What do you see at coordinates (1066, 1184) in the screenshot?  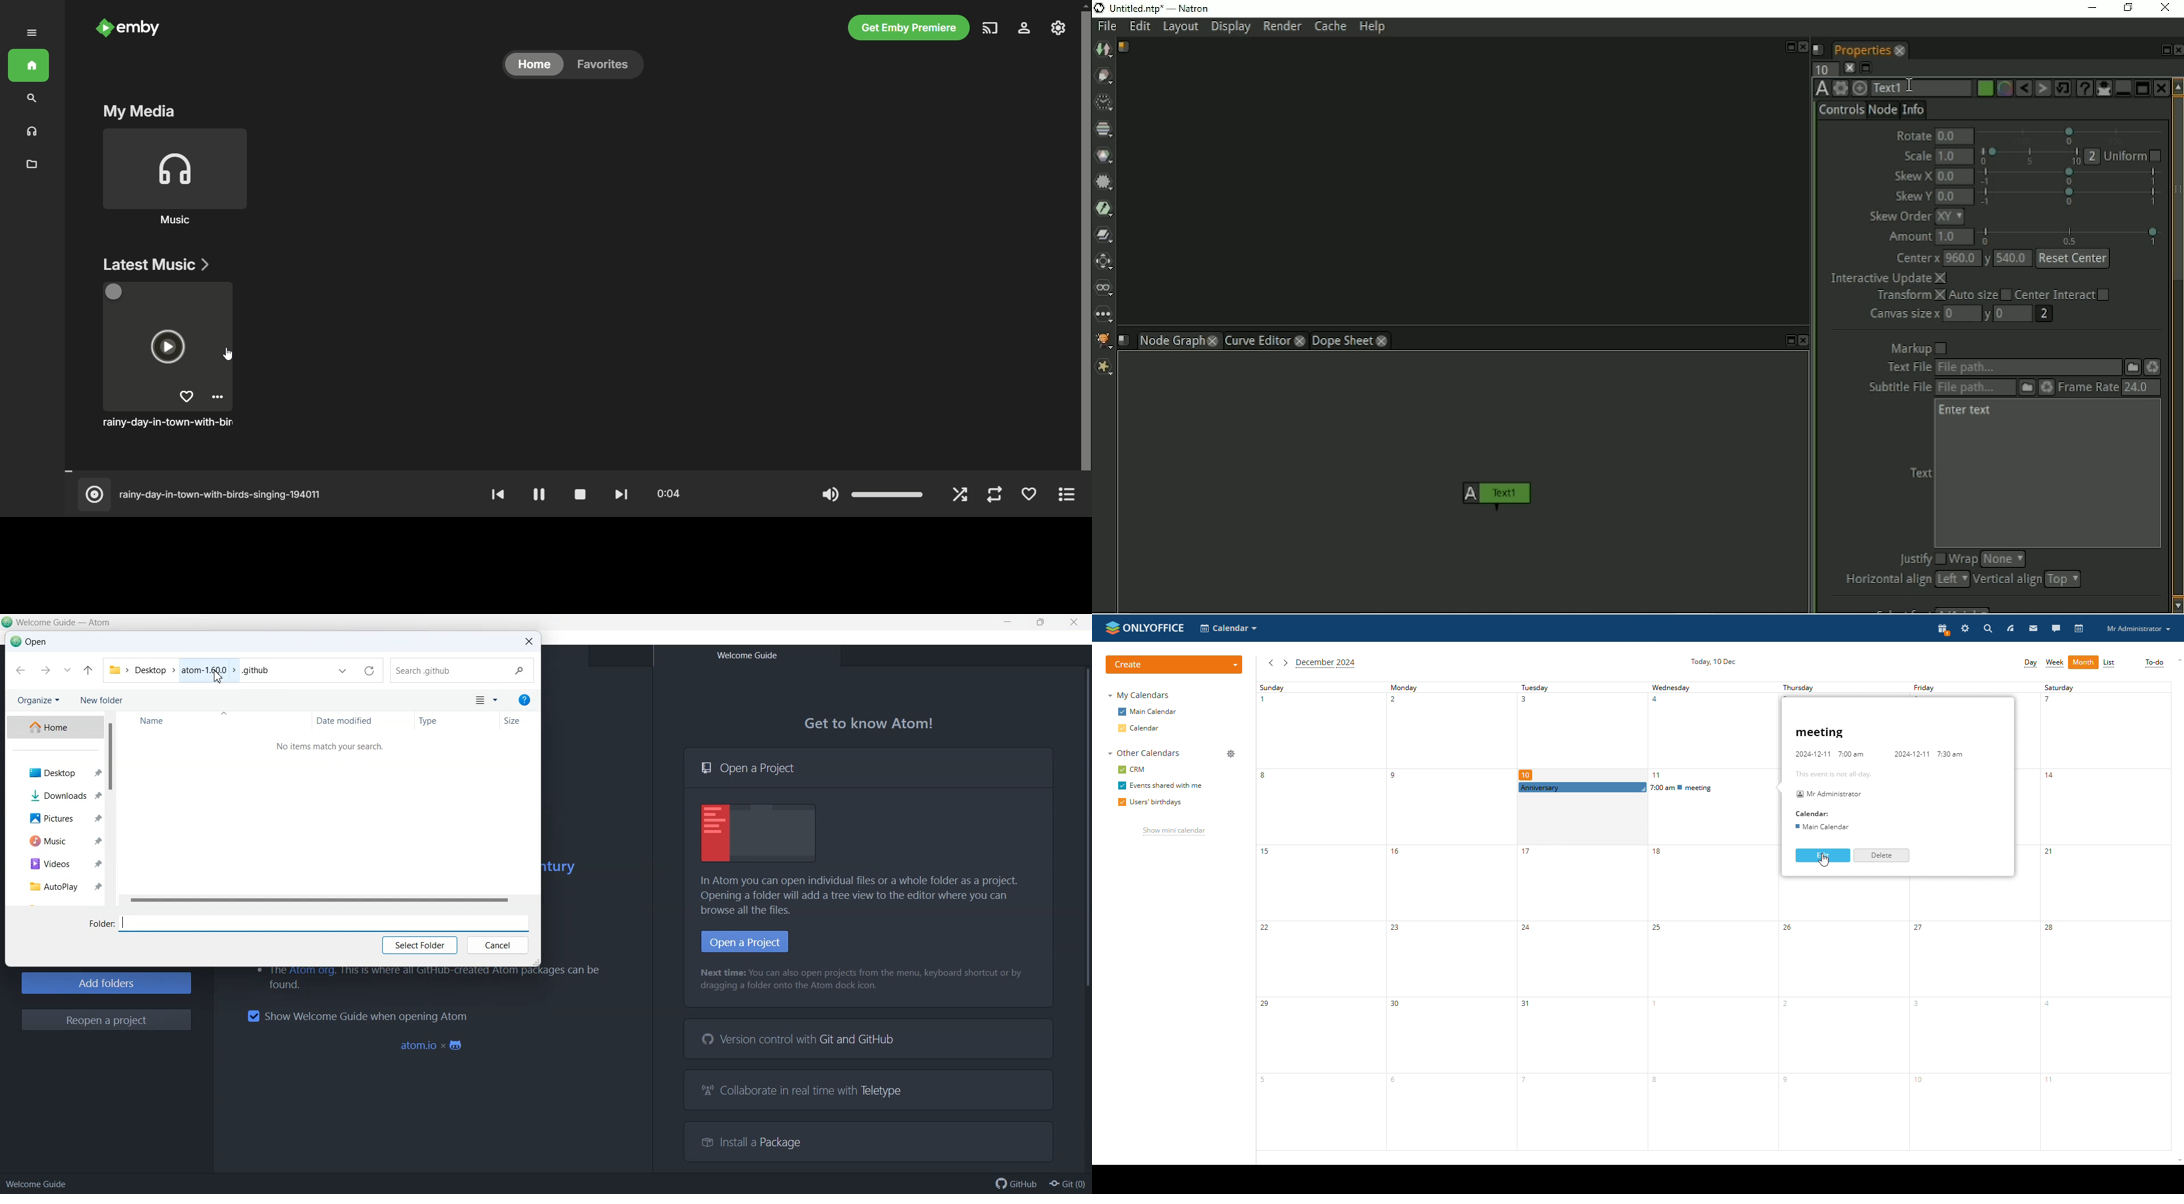 I see `Git(0)` at bounding box center [1066, 1184].